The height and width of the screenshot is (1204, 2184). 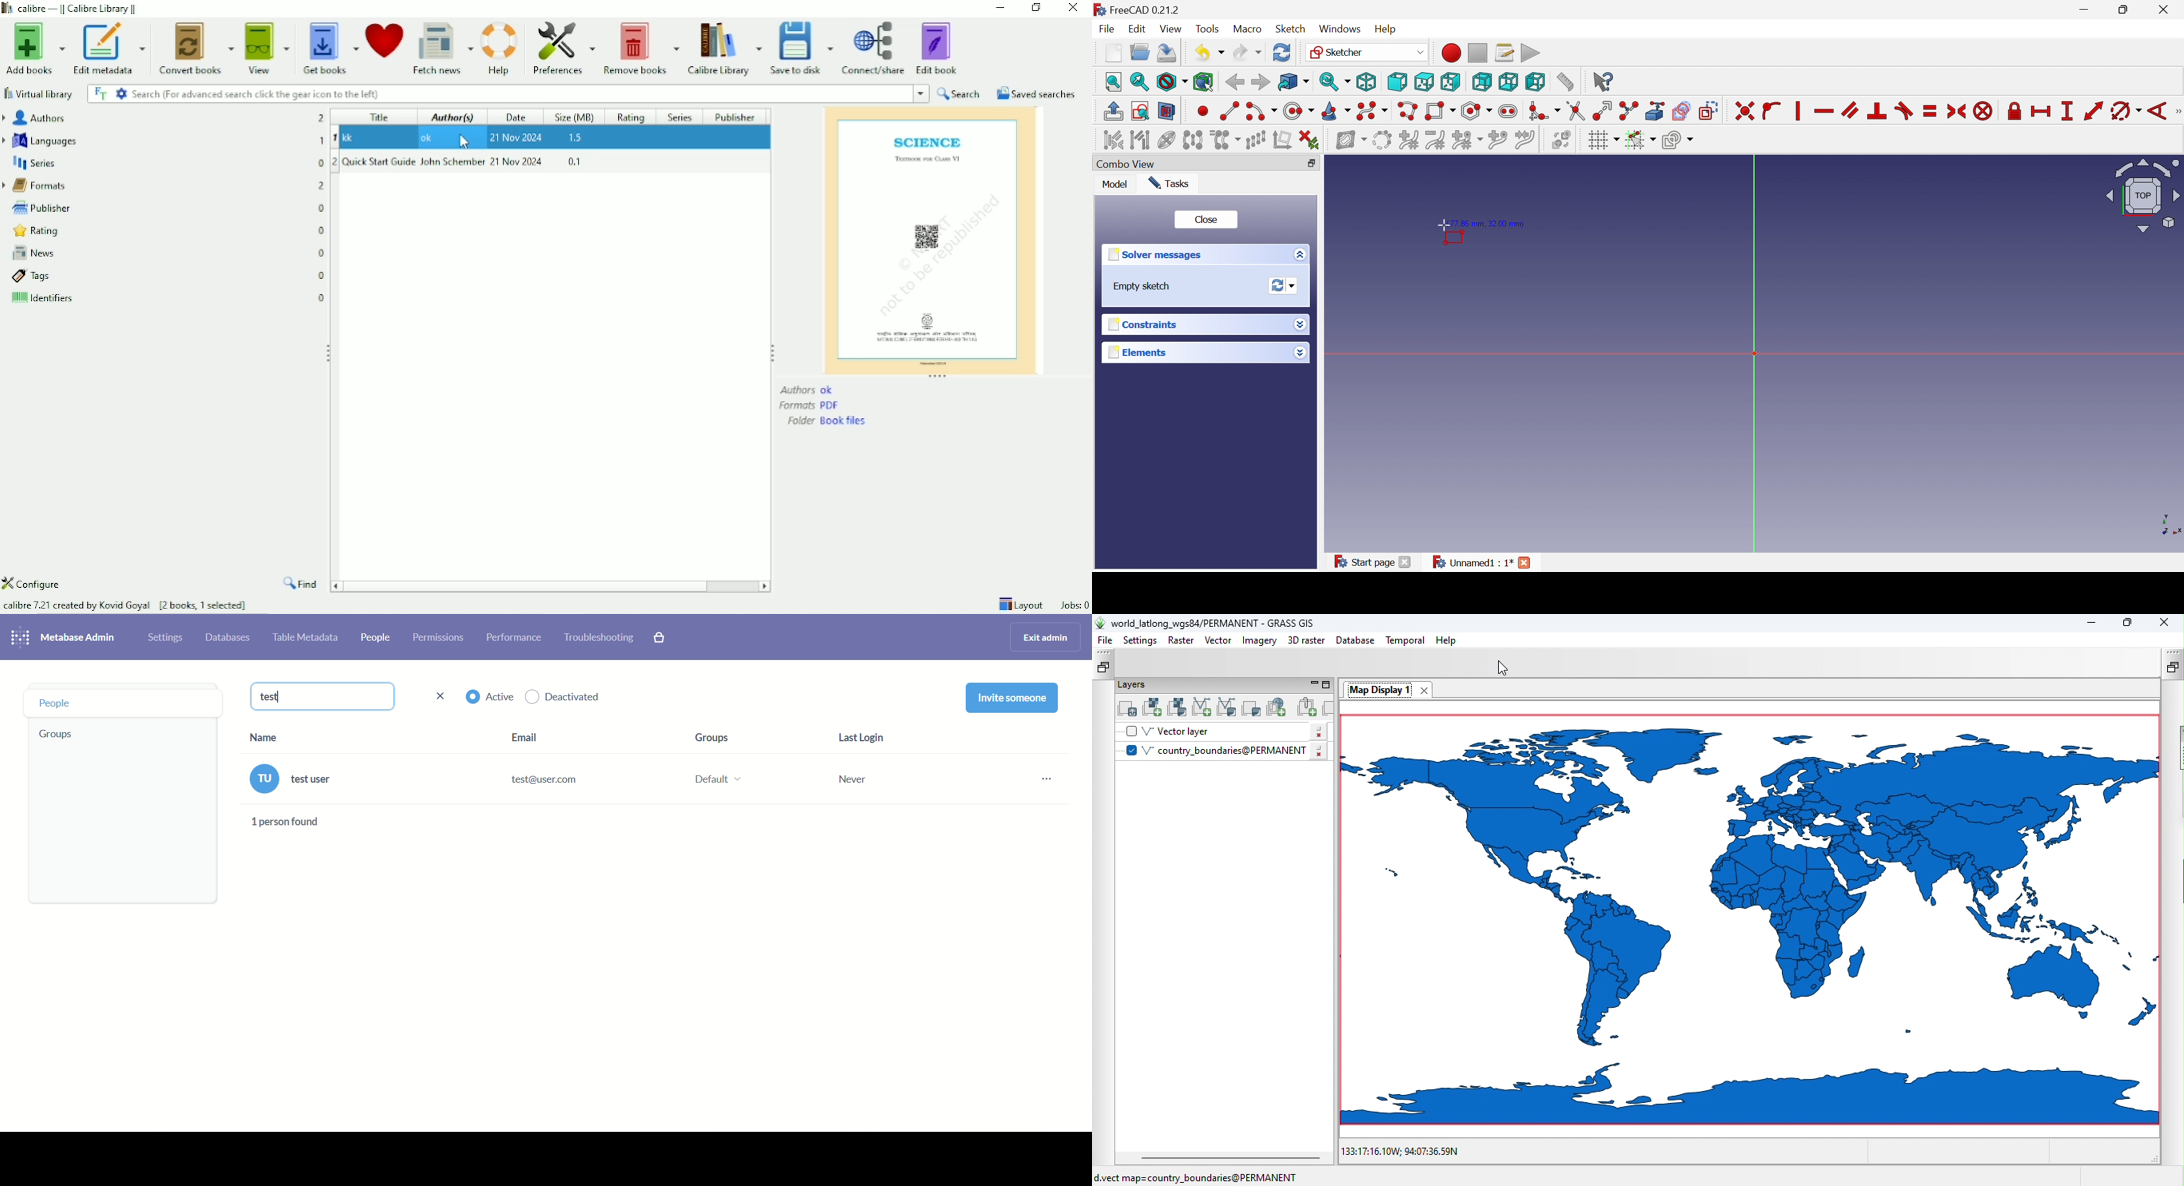 I want to click on 7.86mm, 32.00mm, so click(x=1491, y=224).